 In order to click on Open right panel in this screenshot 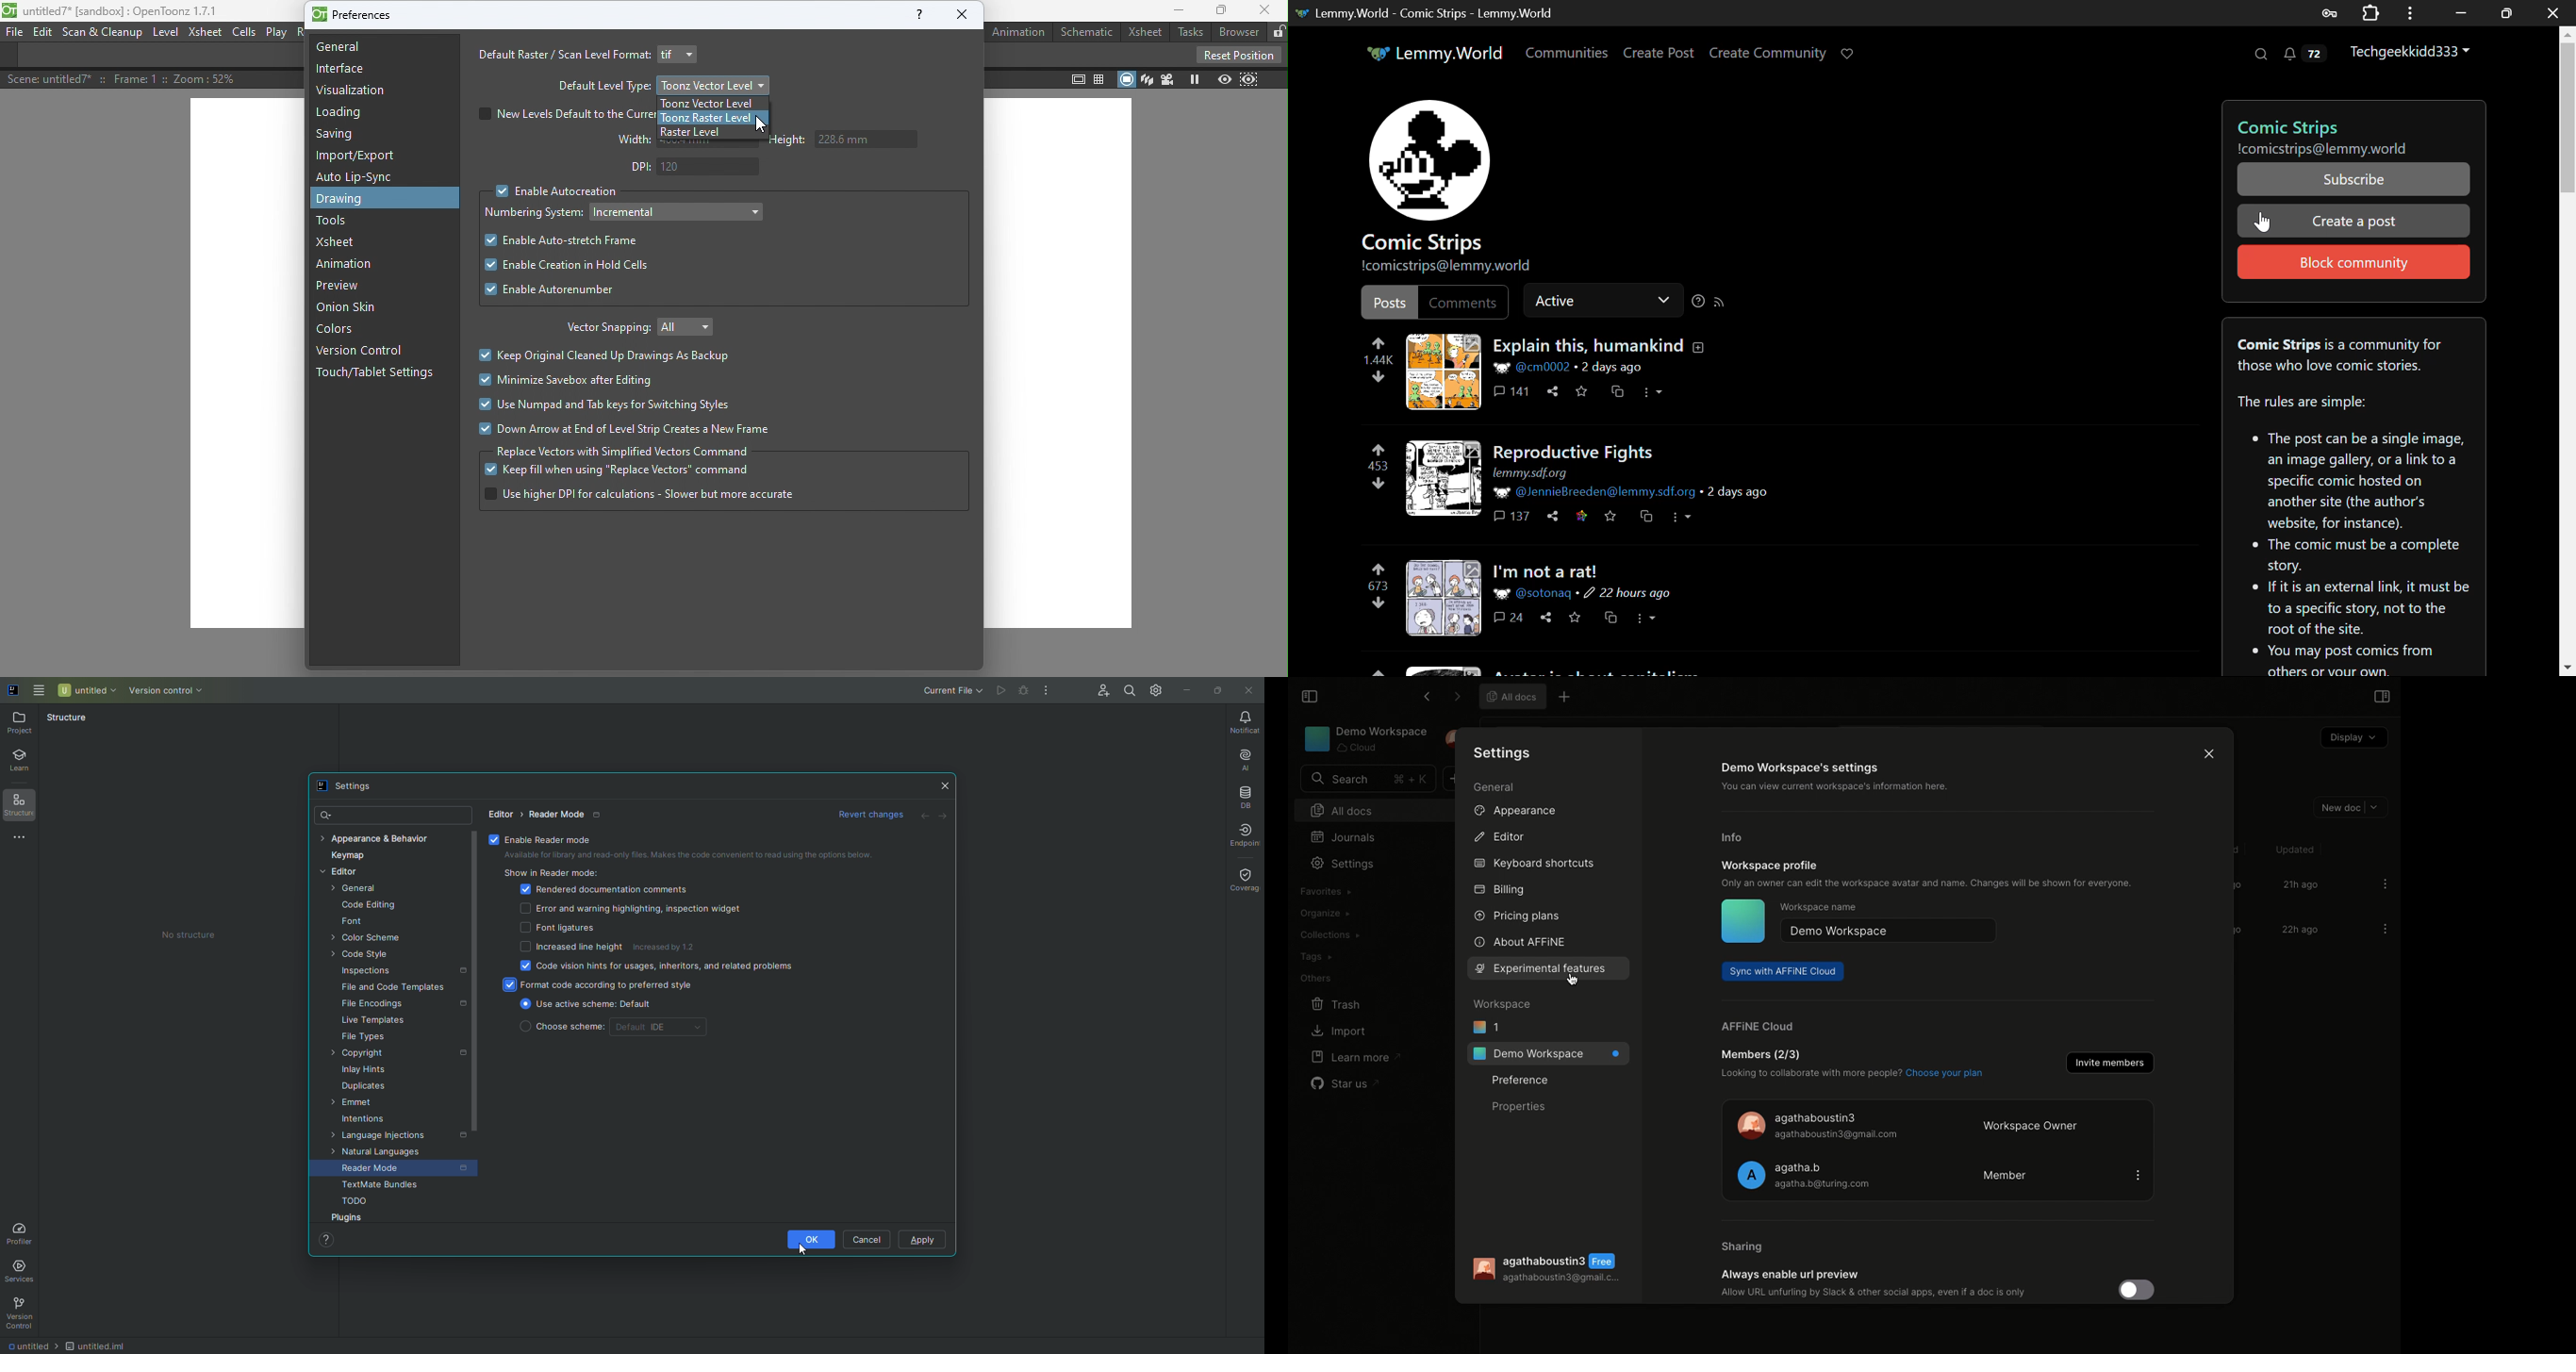, I will do `click(2380, 696)`.